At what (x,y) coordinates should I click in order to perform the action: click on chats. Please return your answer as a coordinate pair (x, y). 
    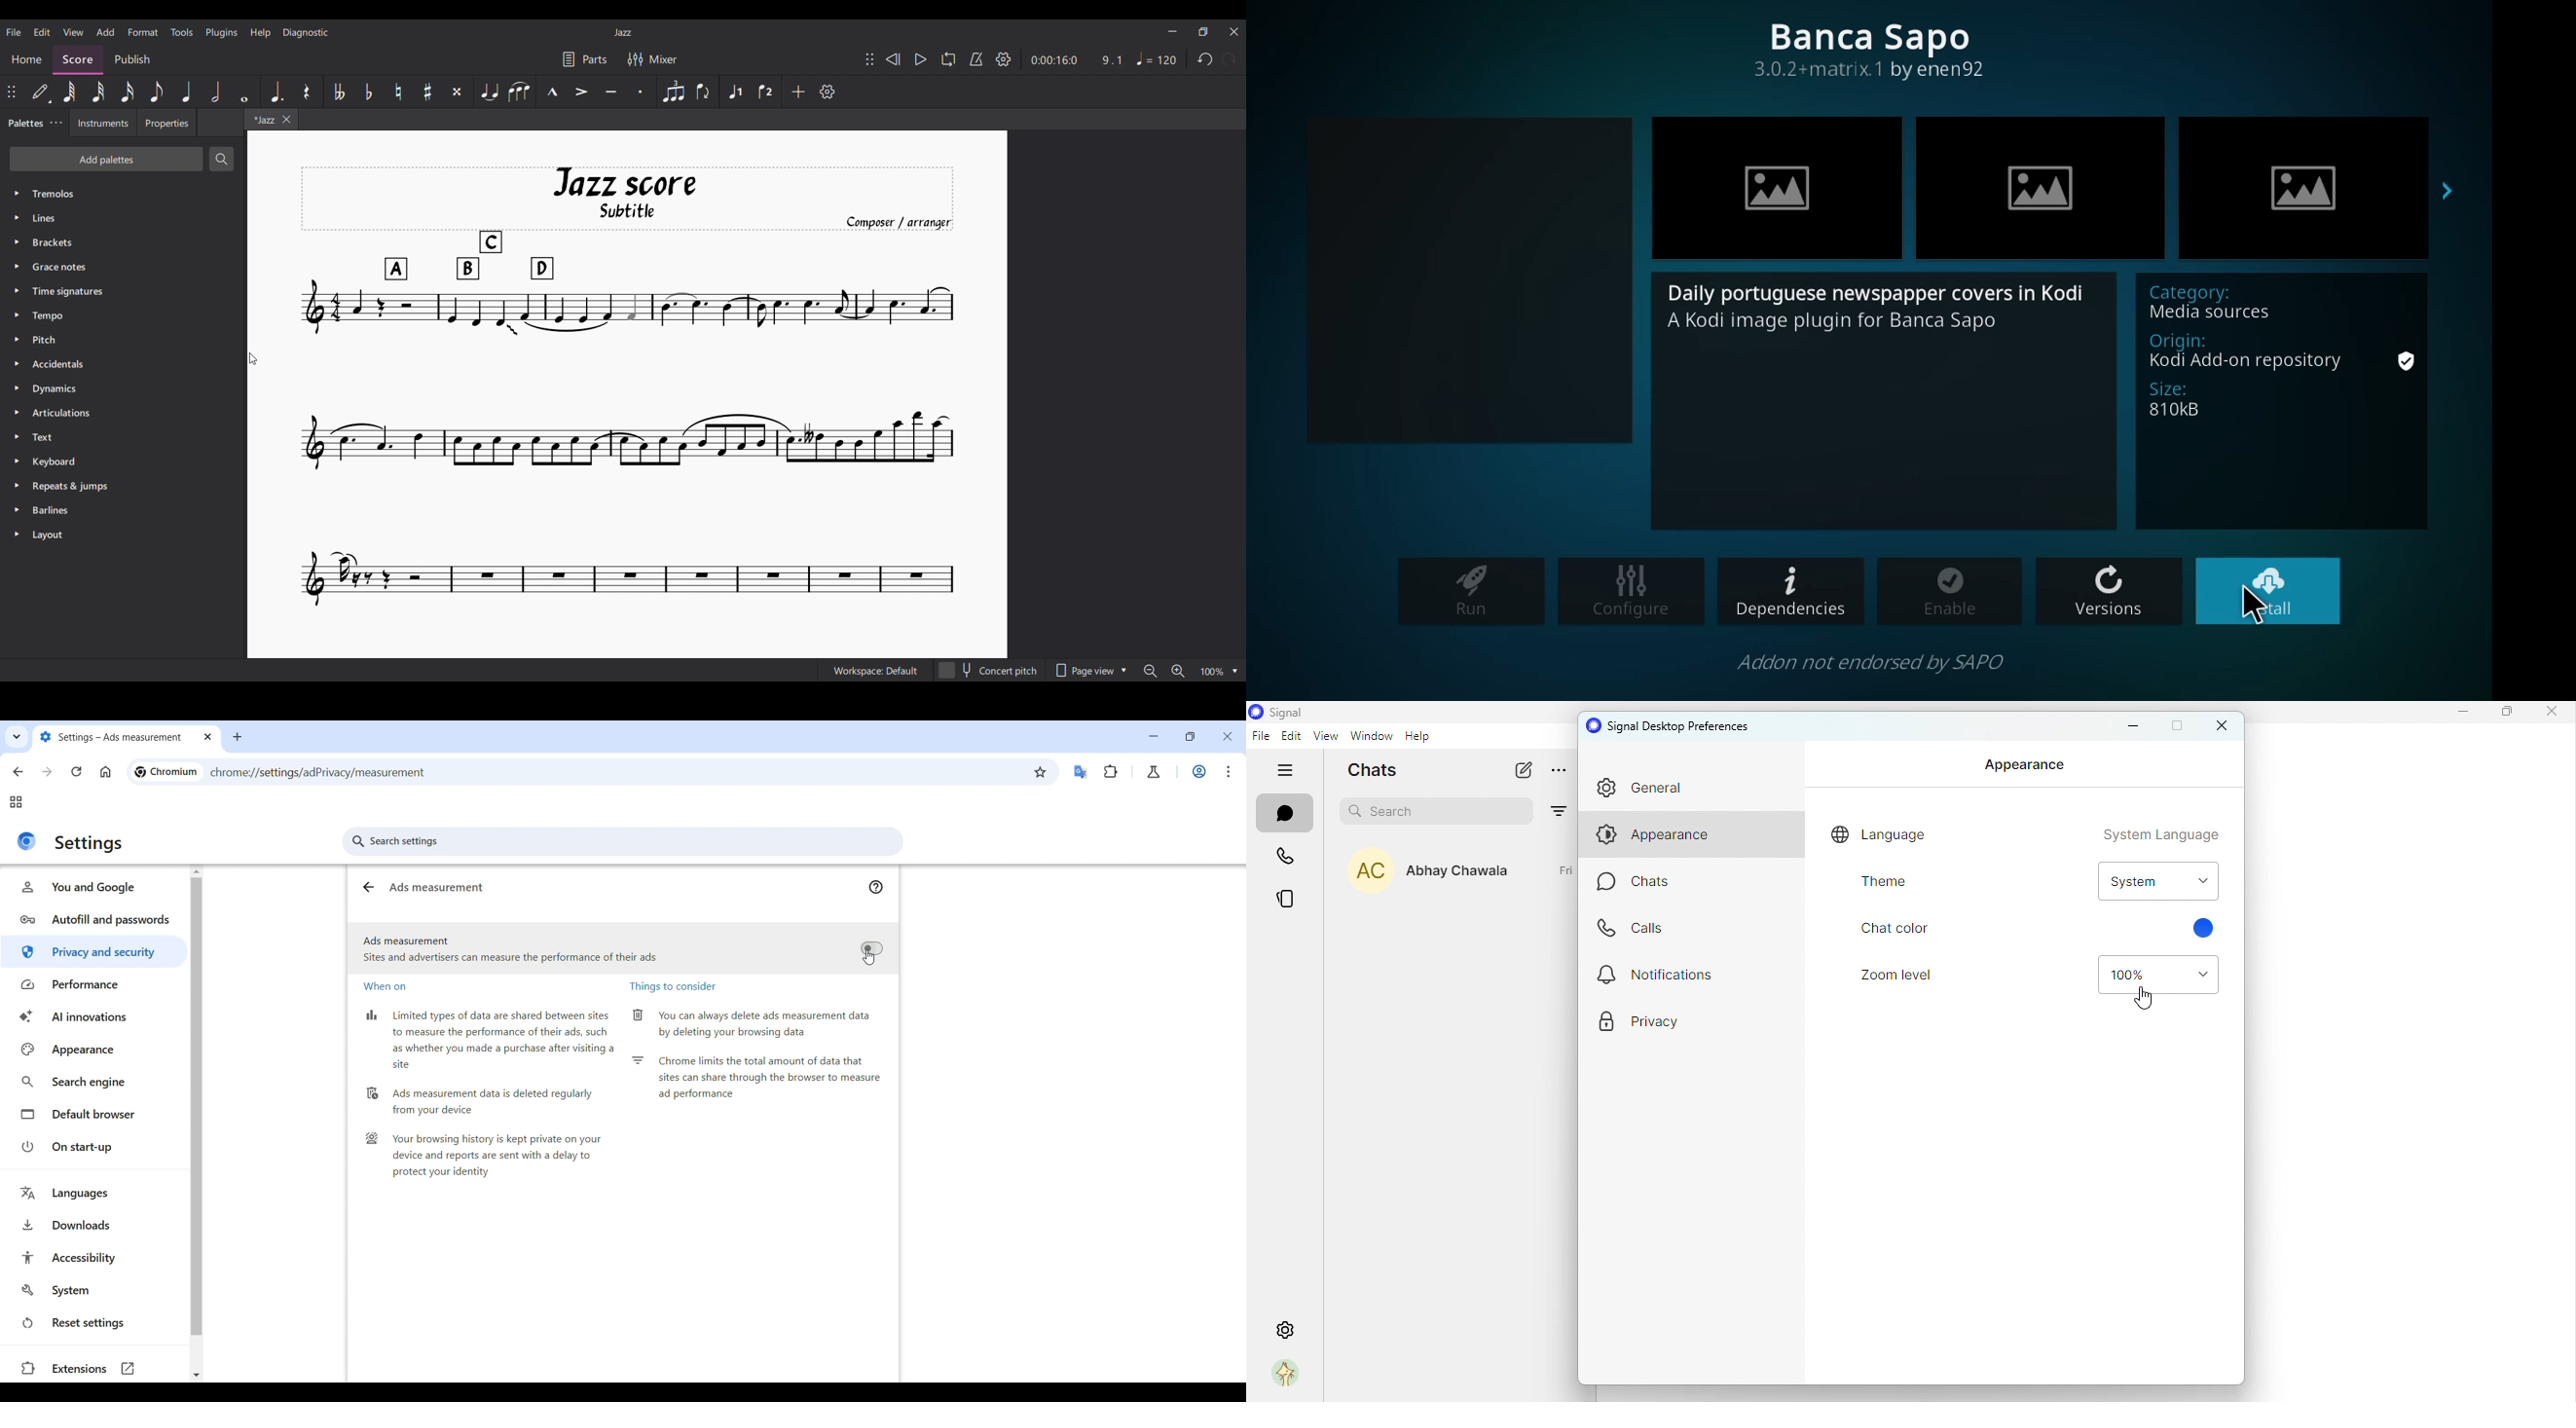
    Looking at the image, I should click on (1282, 814).